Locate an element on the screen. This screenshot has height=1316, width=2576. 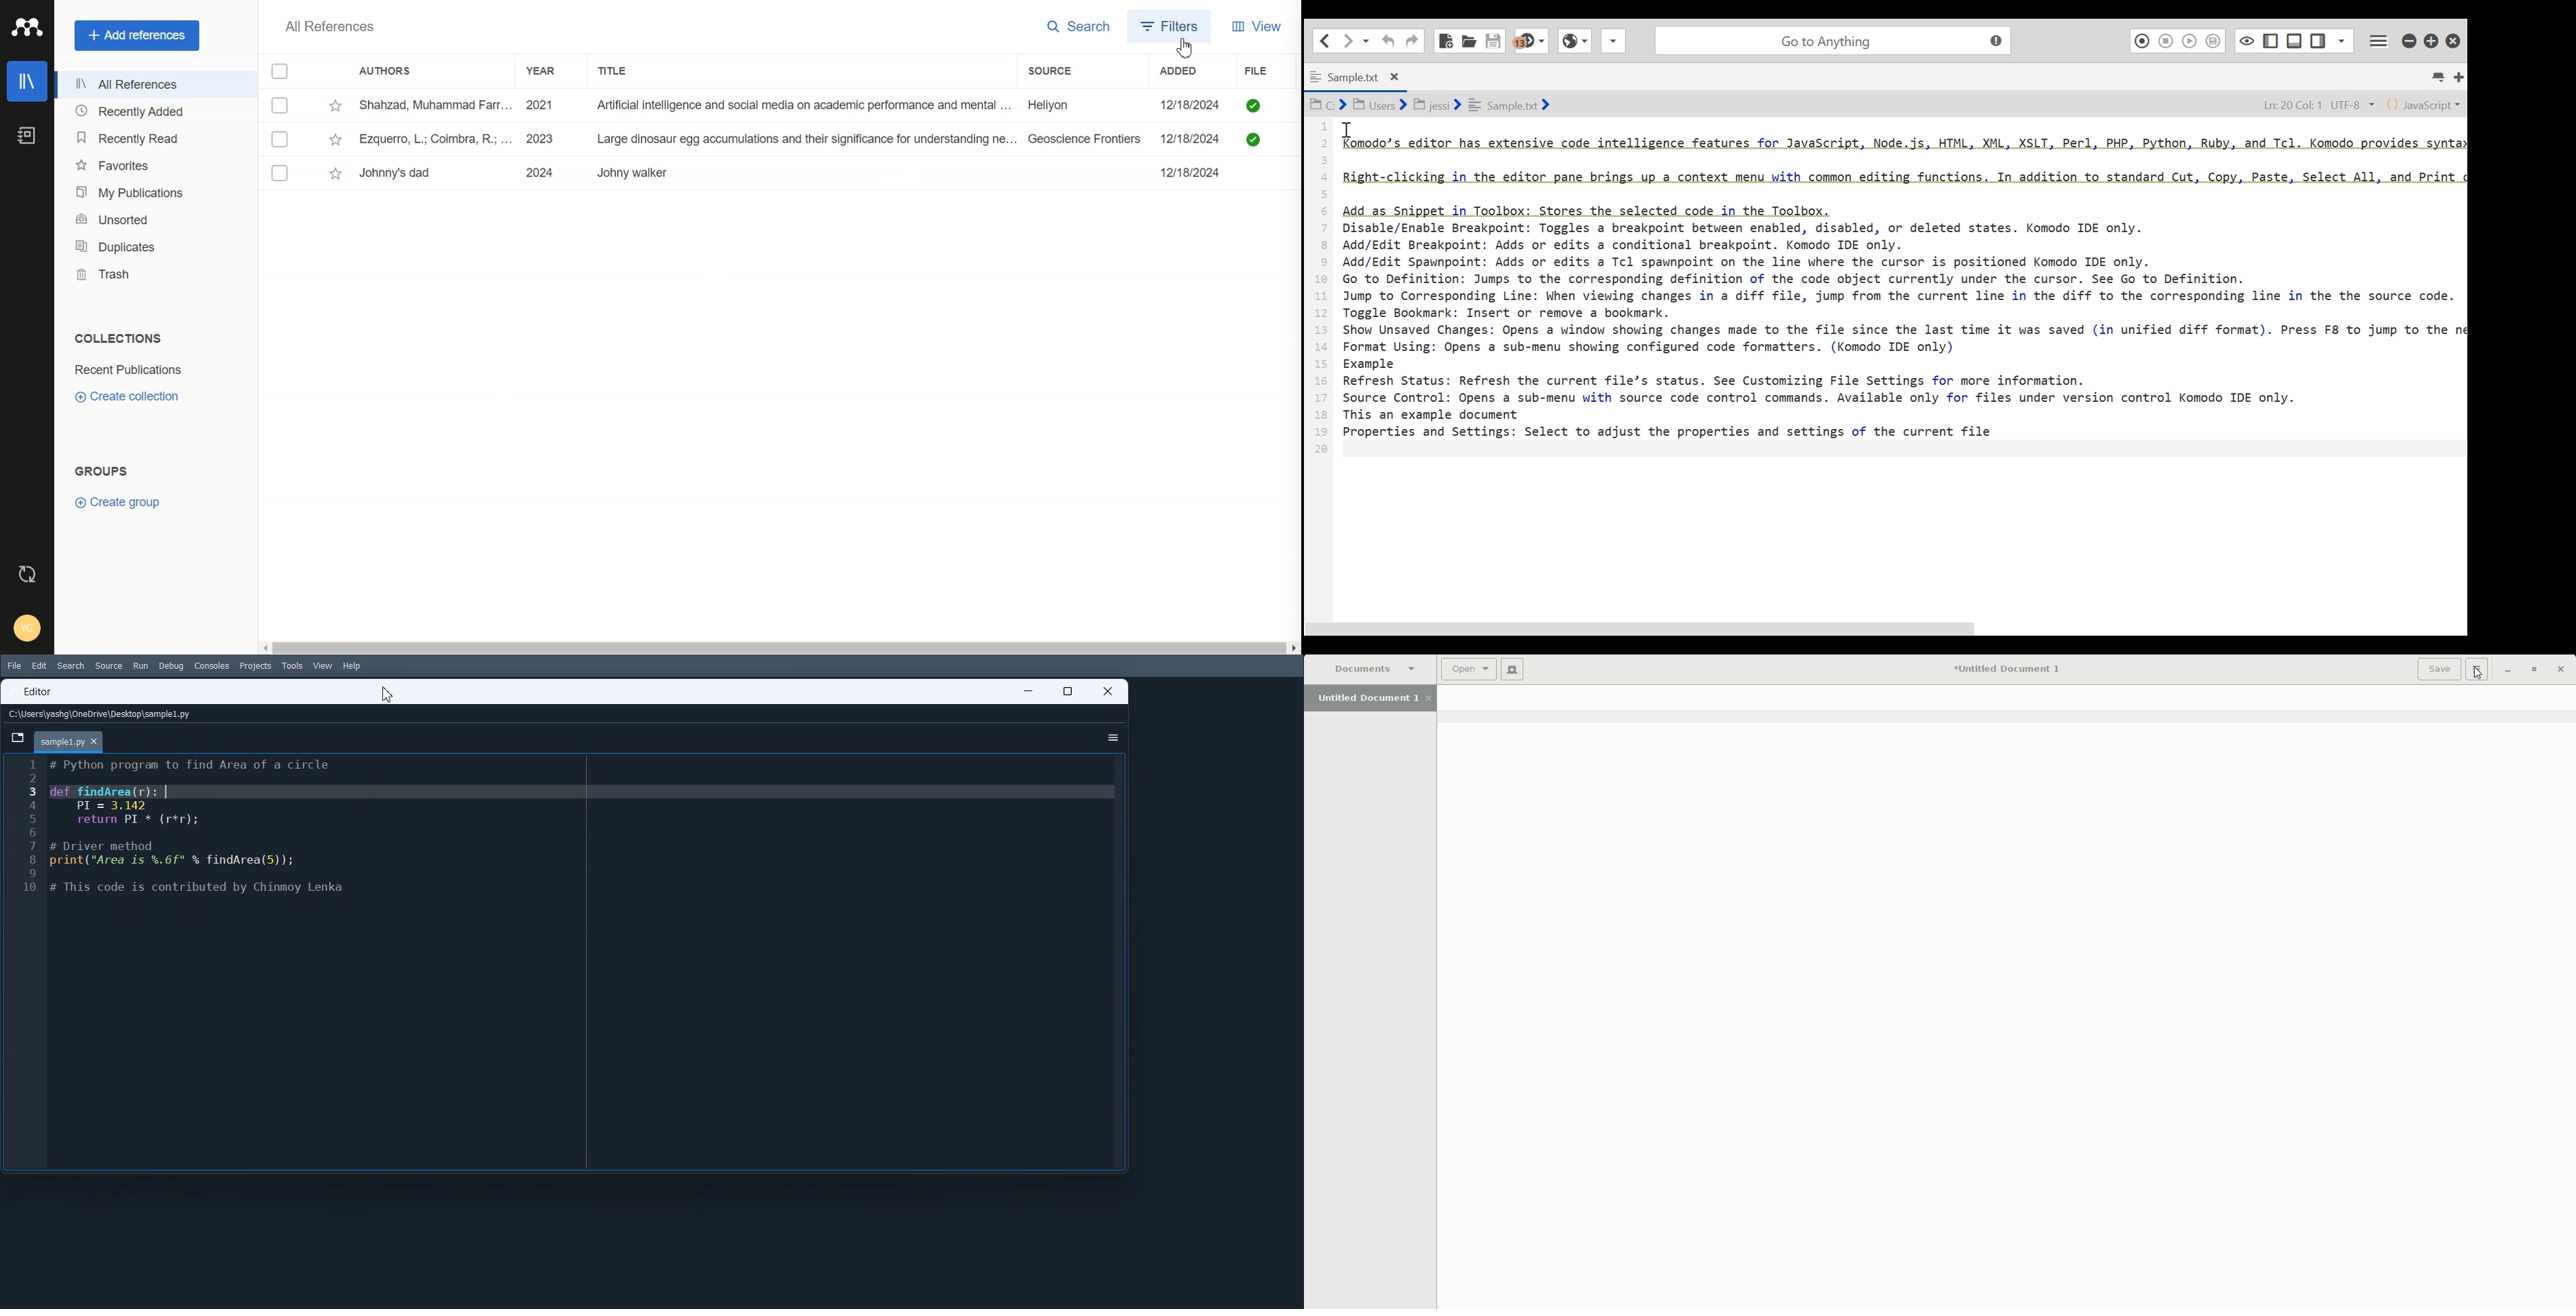
Create Group is located at coordinates (124, 501).